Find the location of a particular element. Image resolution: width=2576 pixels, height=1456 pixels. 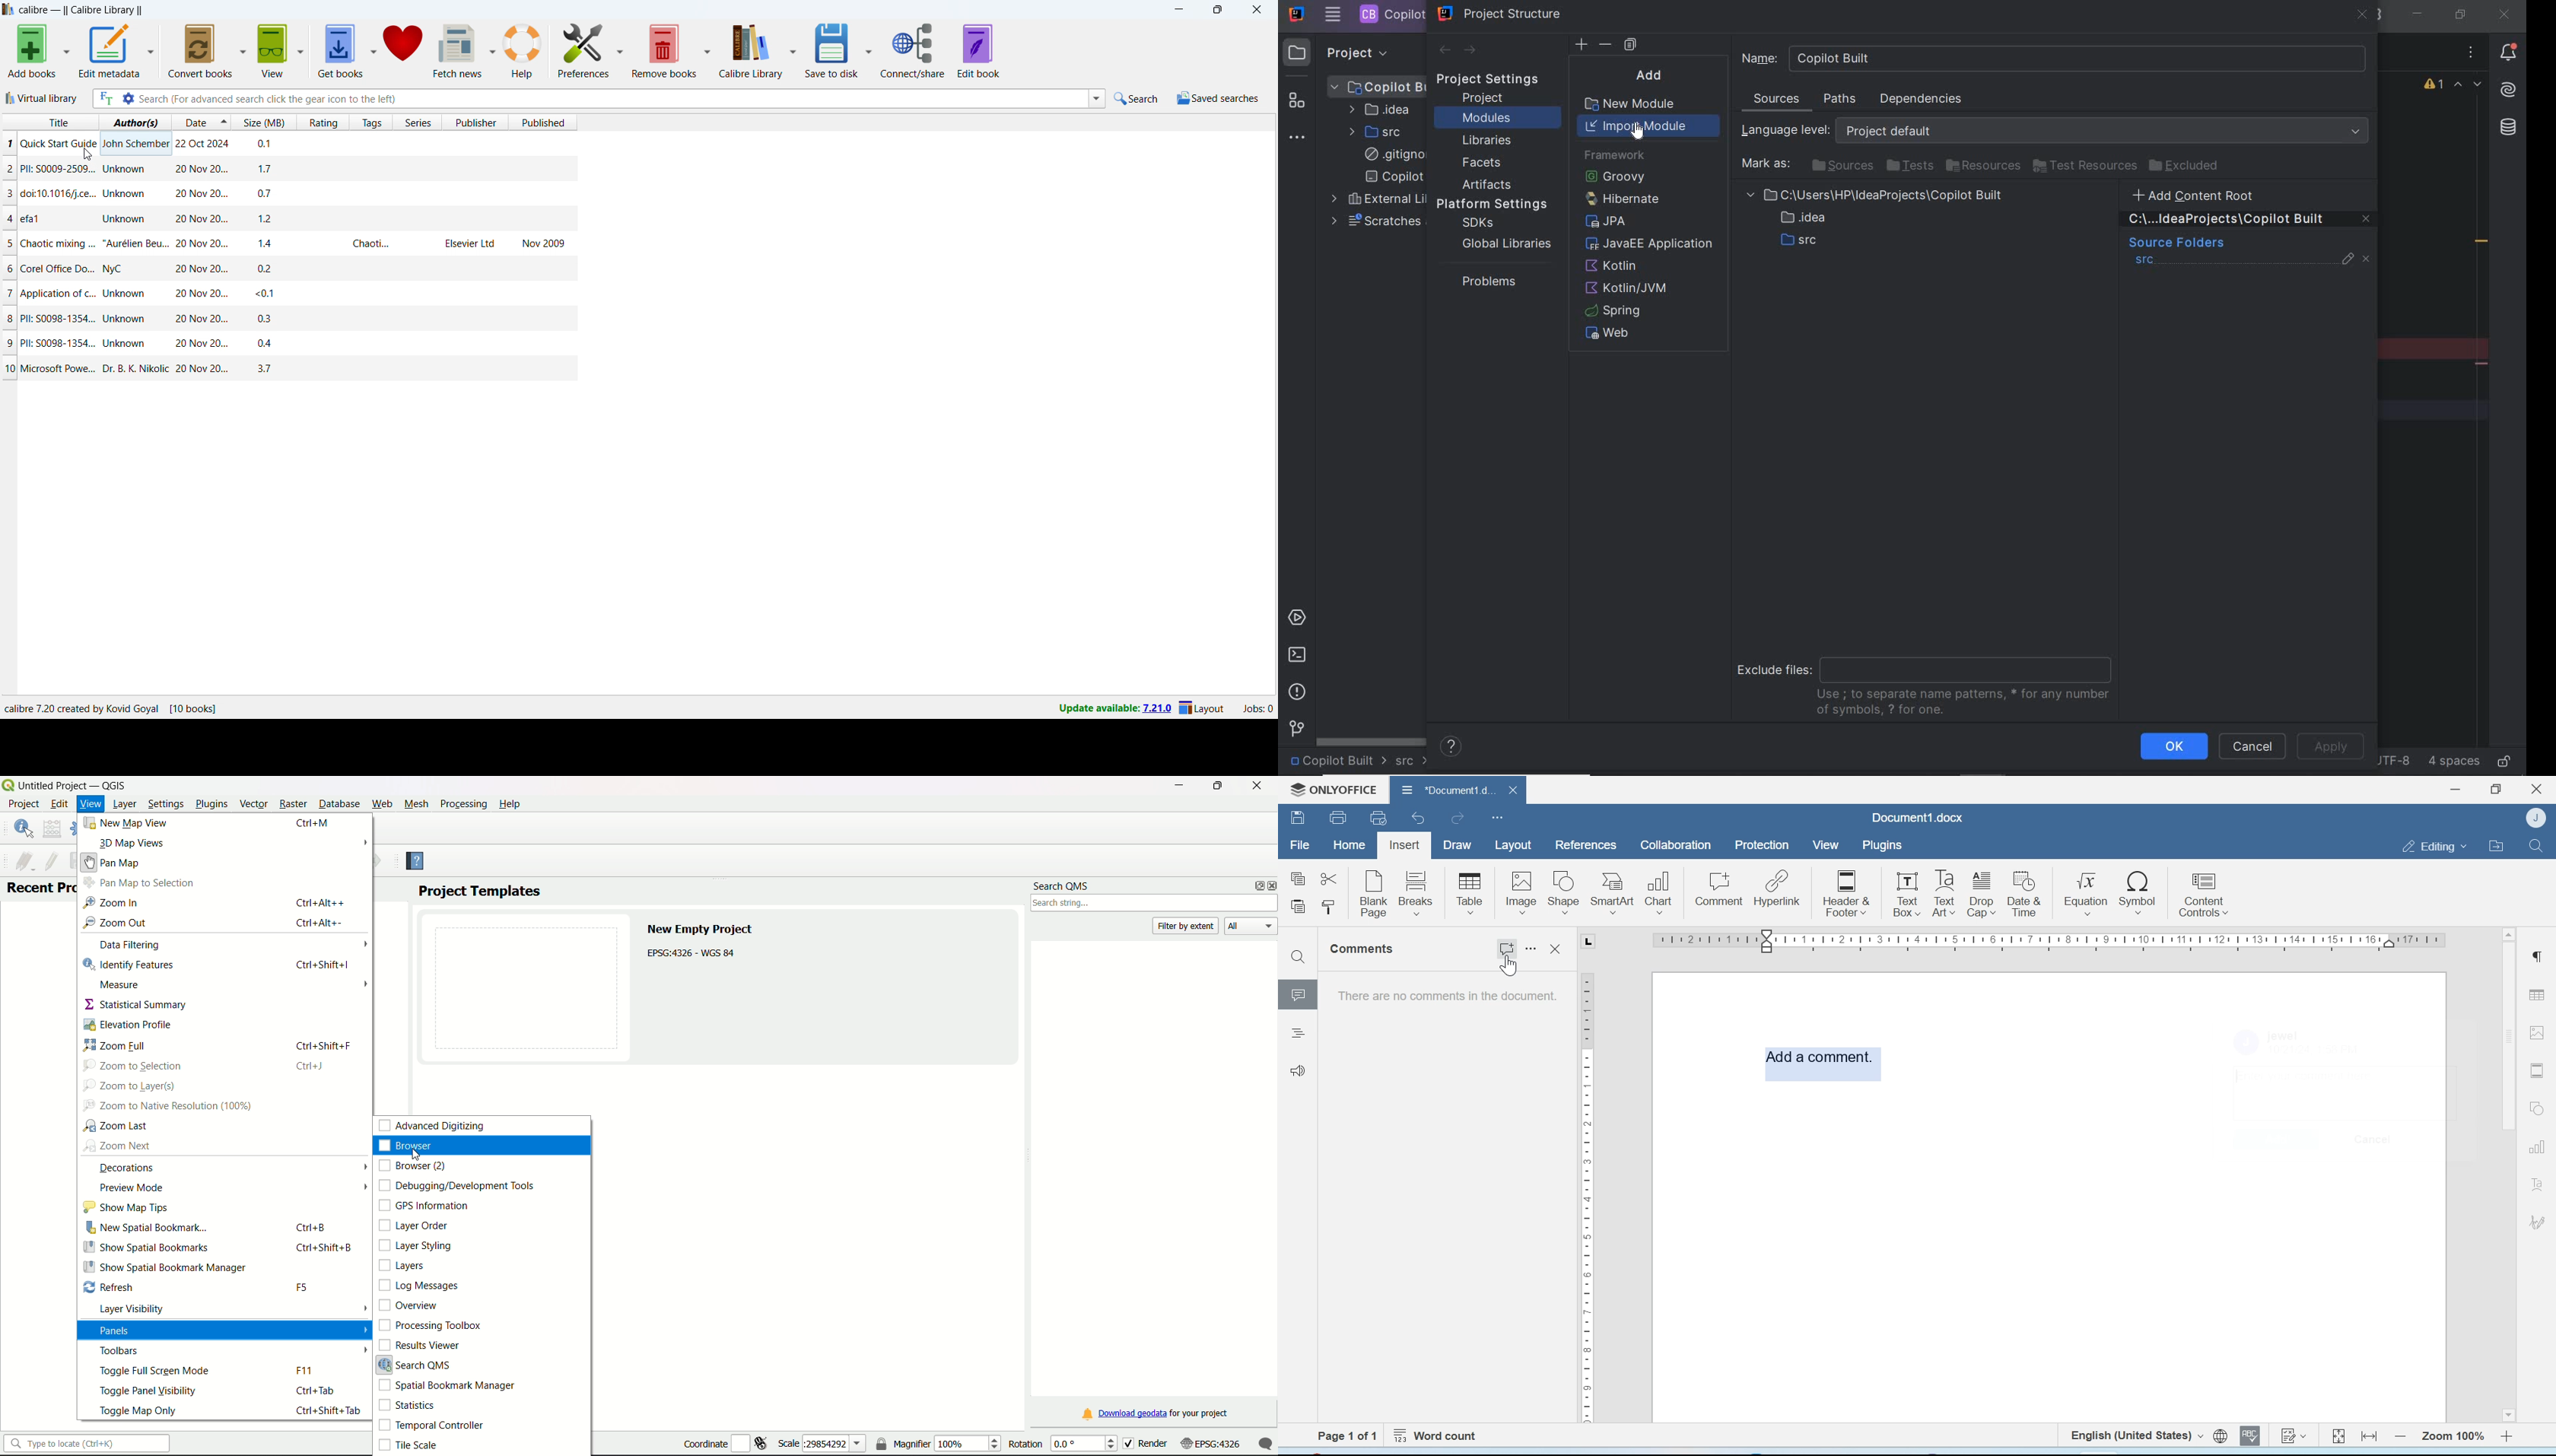

Fit to page is located at coordinates (2339, 1436).